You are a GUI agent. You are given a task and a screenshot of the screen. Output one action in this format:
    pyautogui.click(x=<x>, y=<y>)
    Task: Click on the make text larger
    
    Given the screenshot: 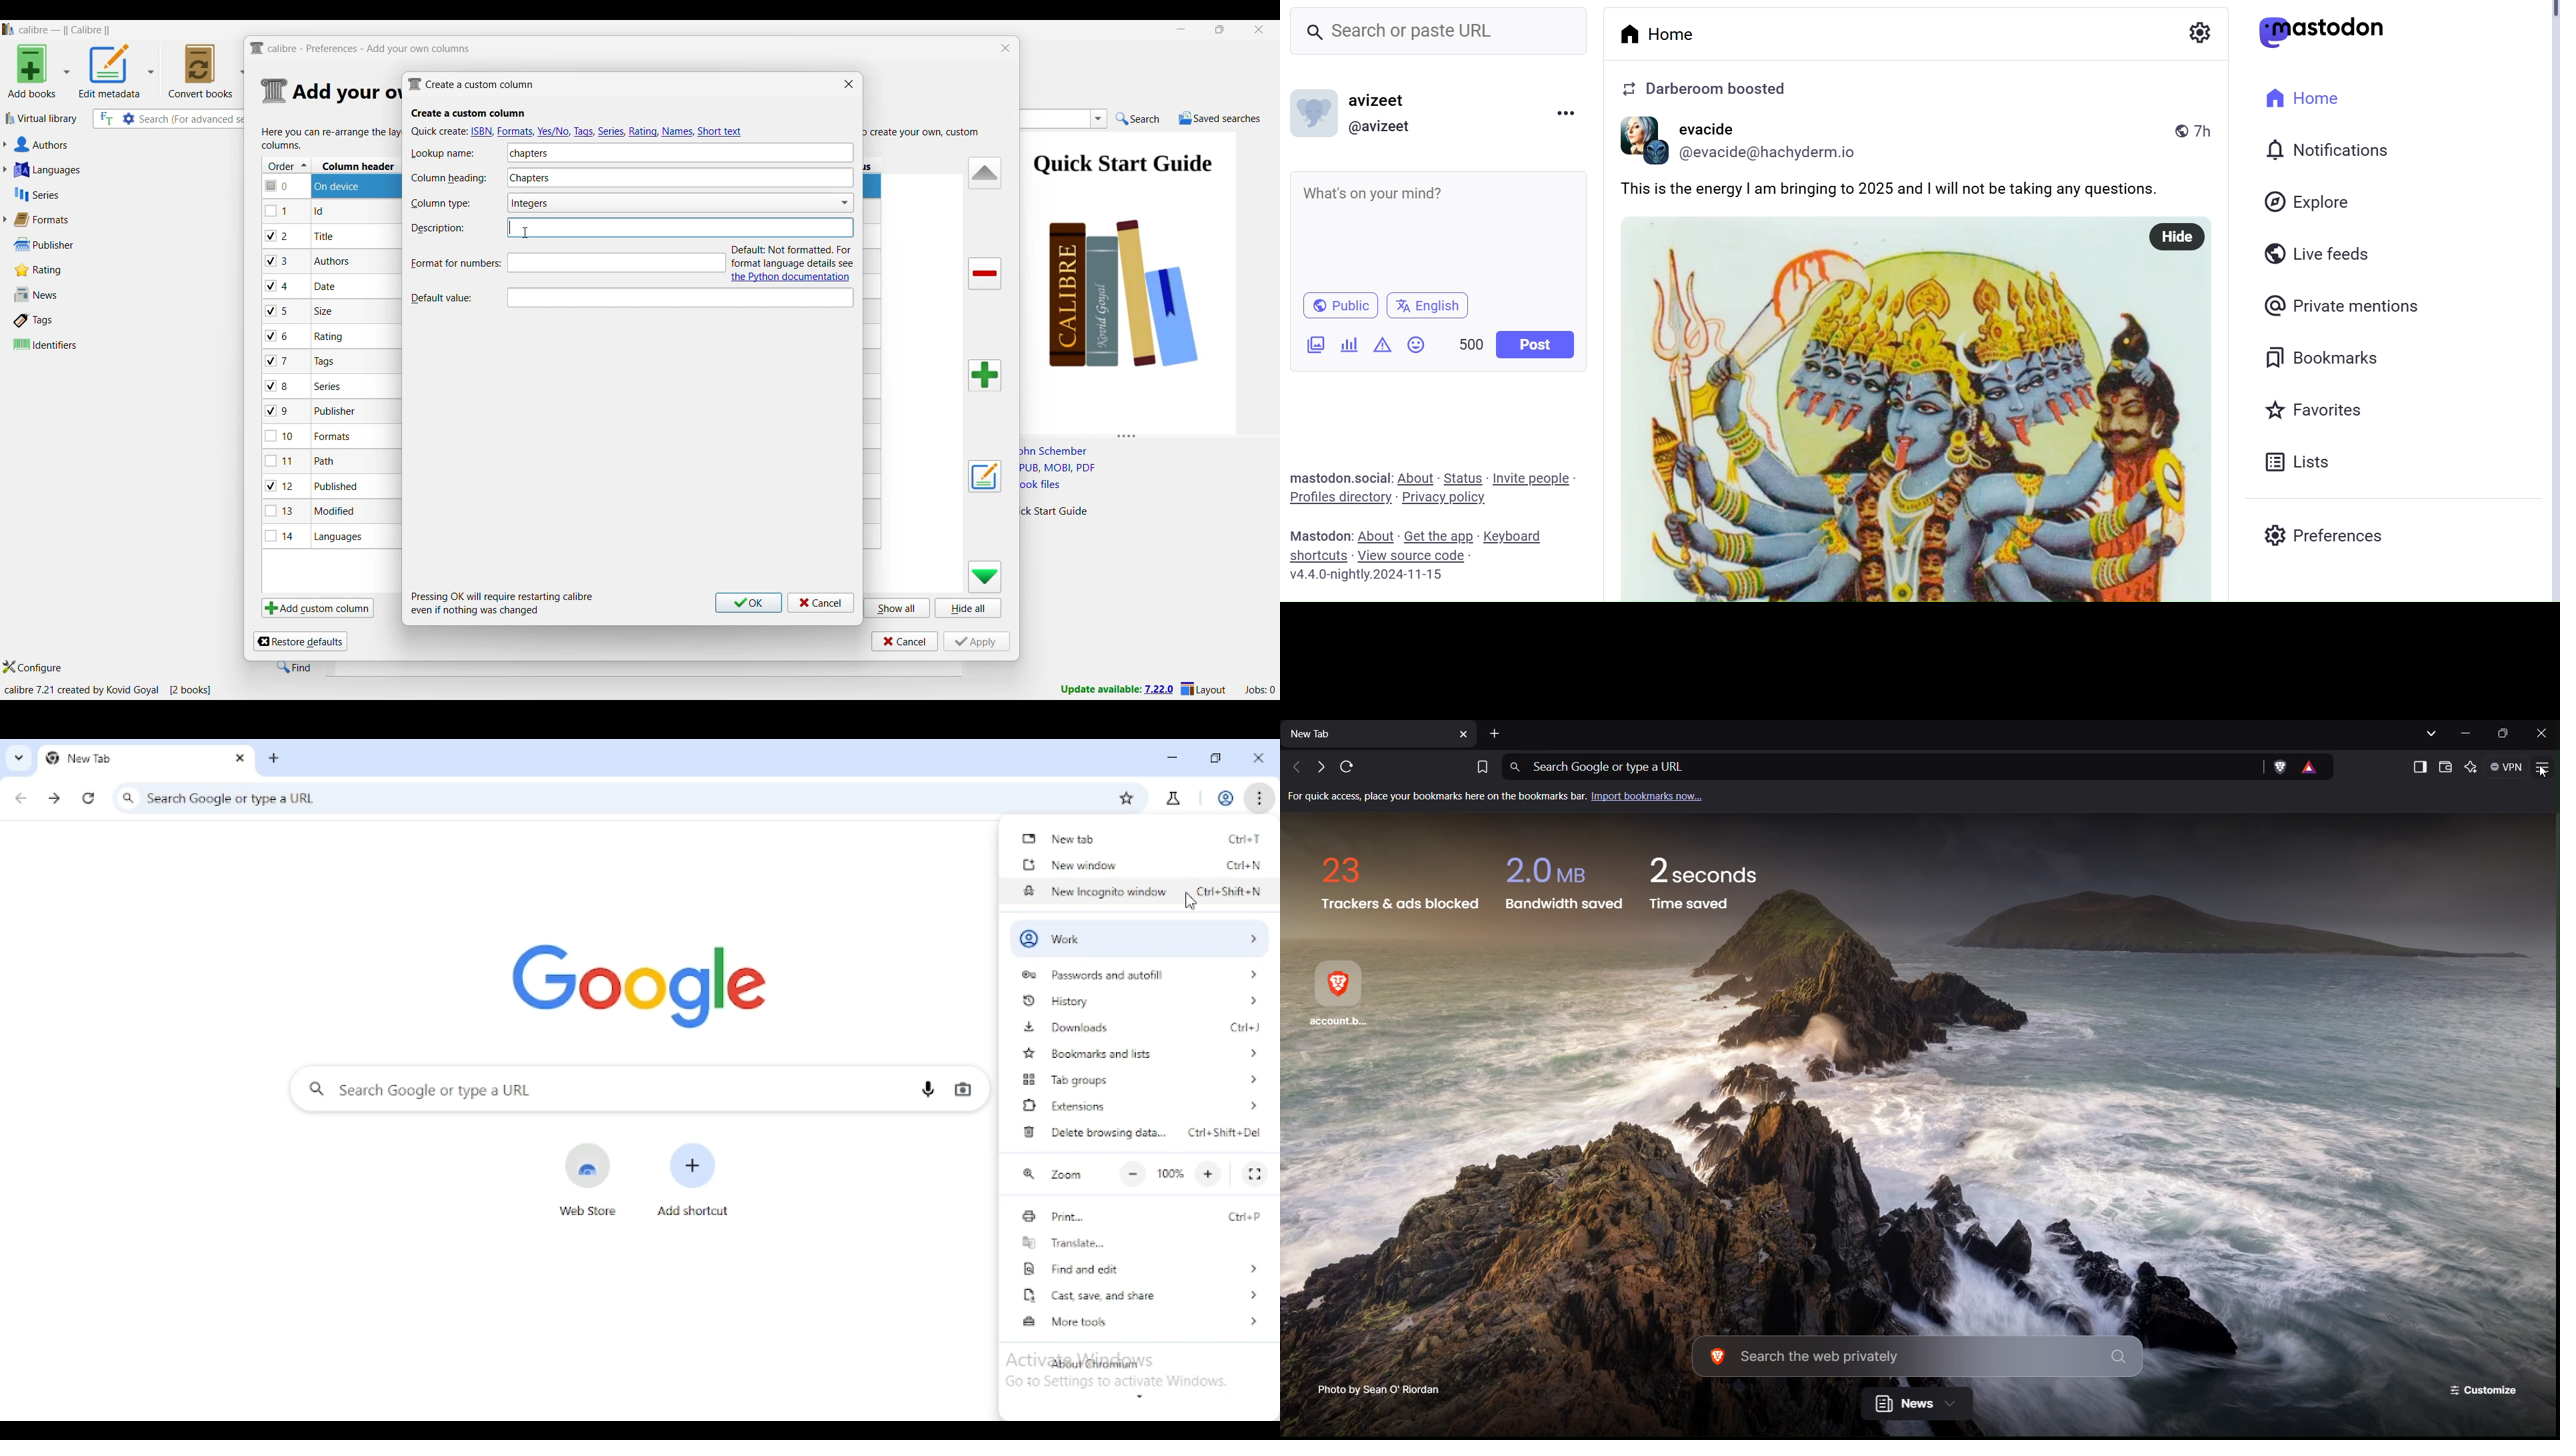 What is the action you would take?
    pyautogui.click(x=1209, y=1174)
    